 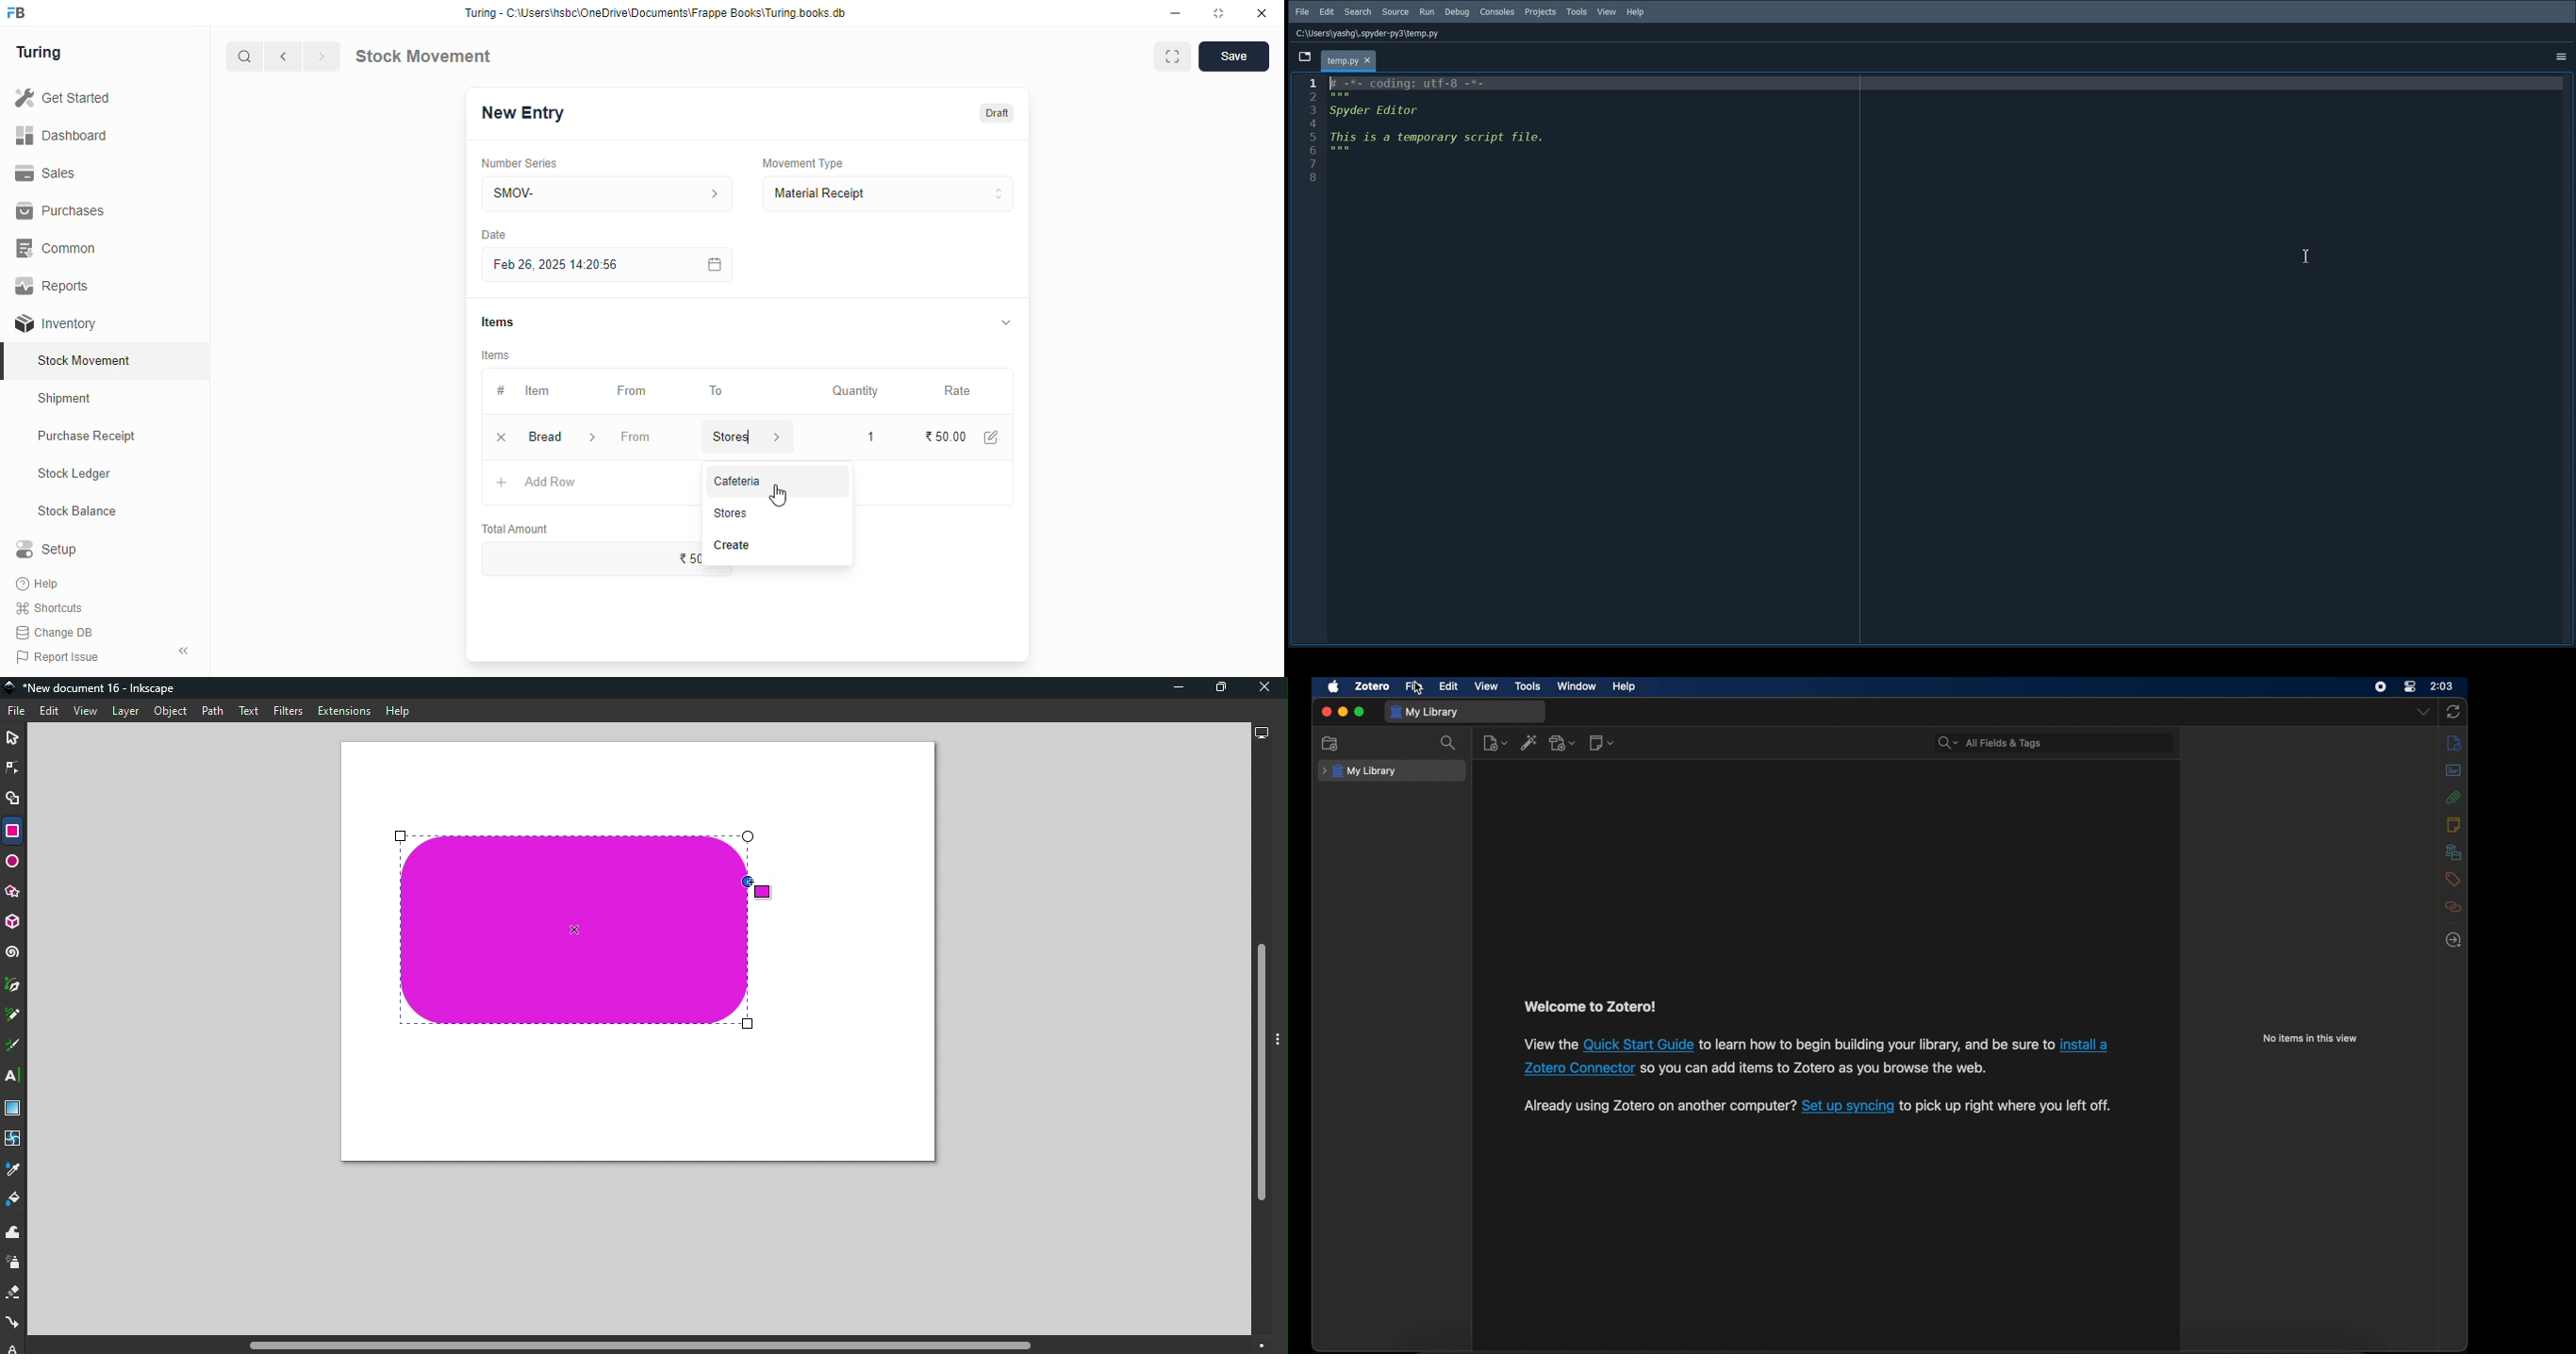 What do you see at coordinates (2083, 1046) in the screenshot?
I see `link` at bounding box center [2083, 1046].